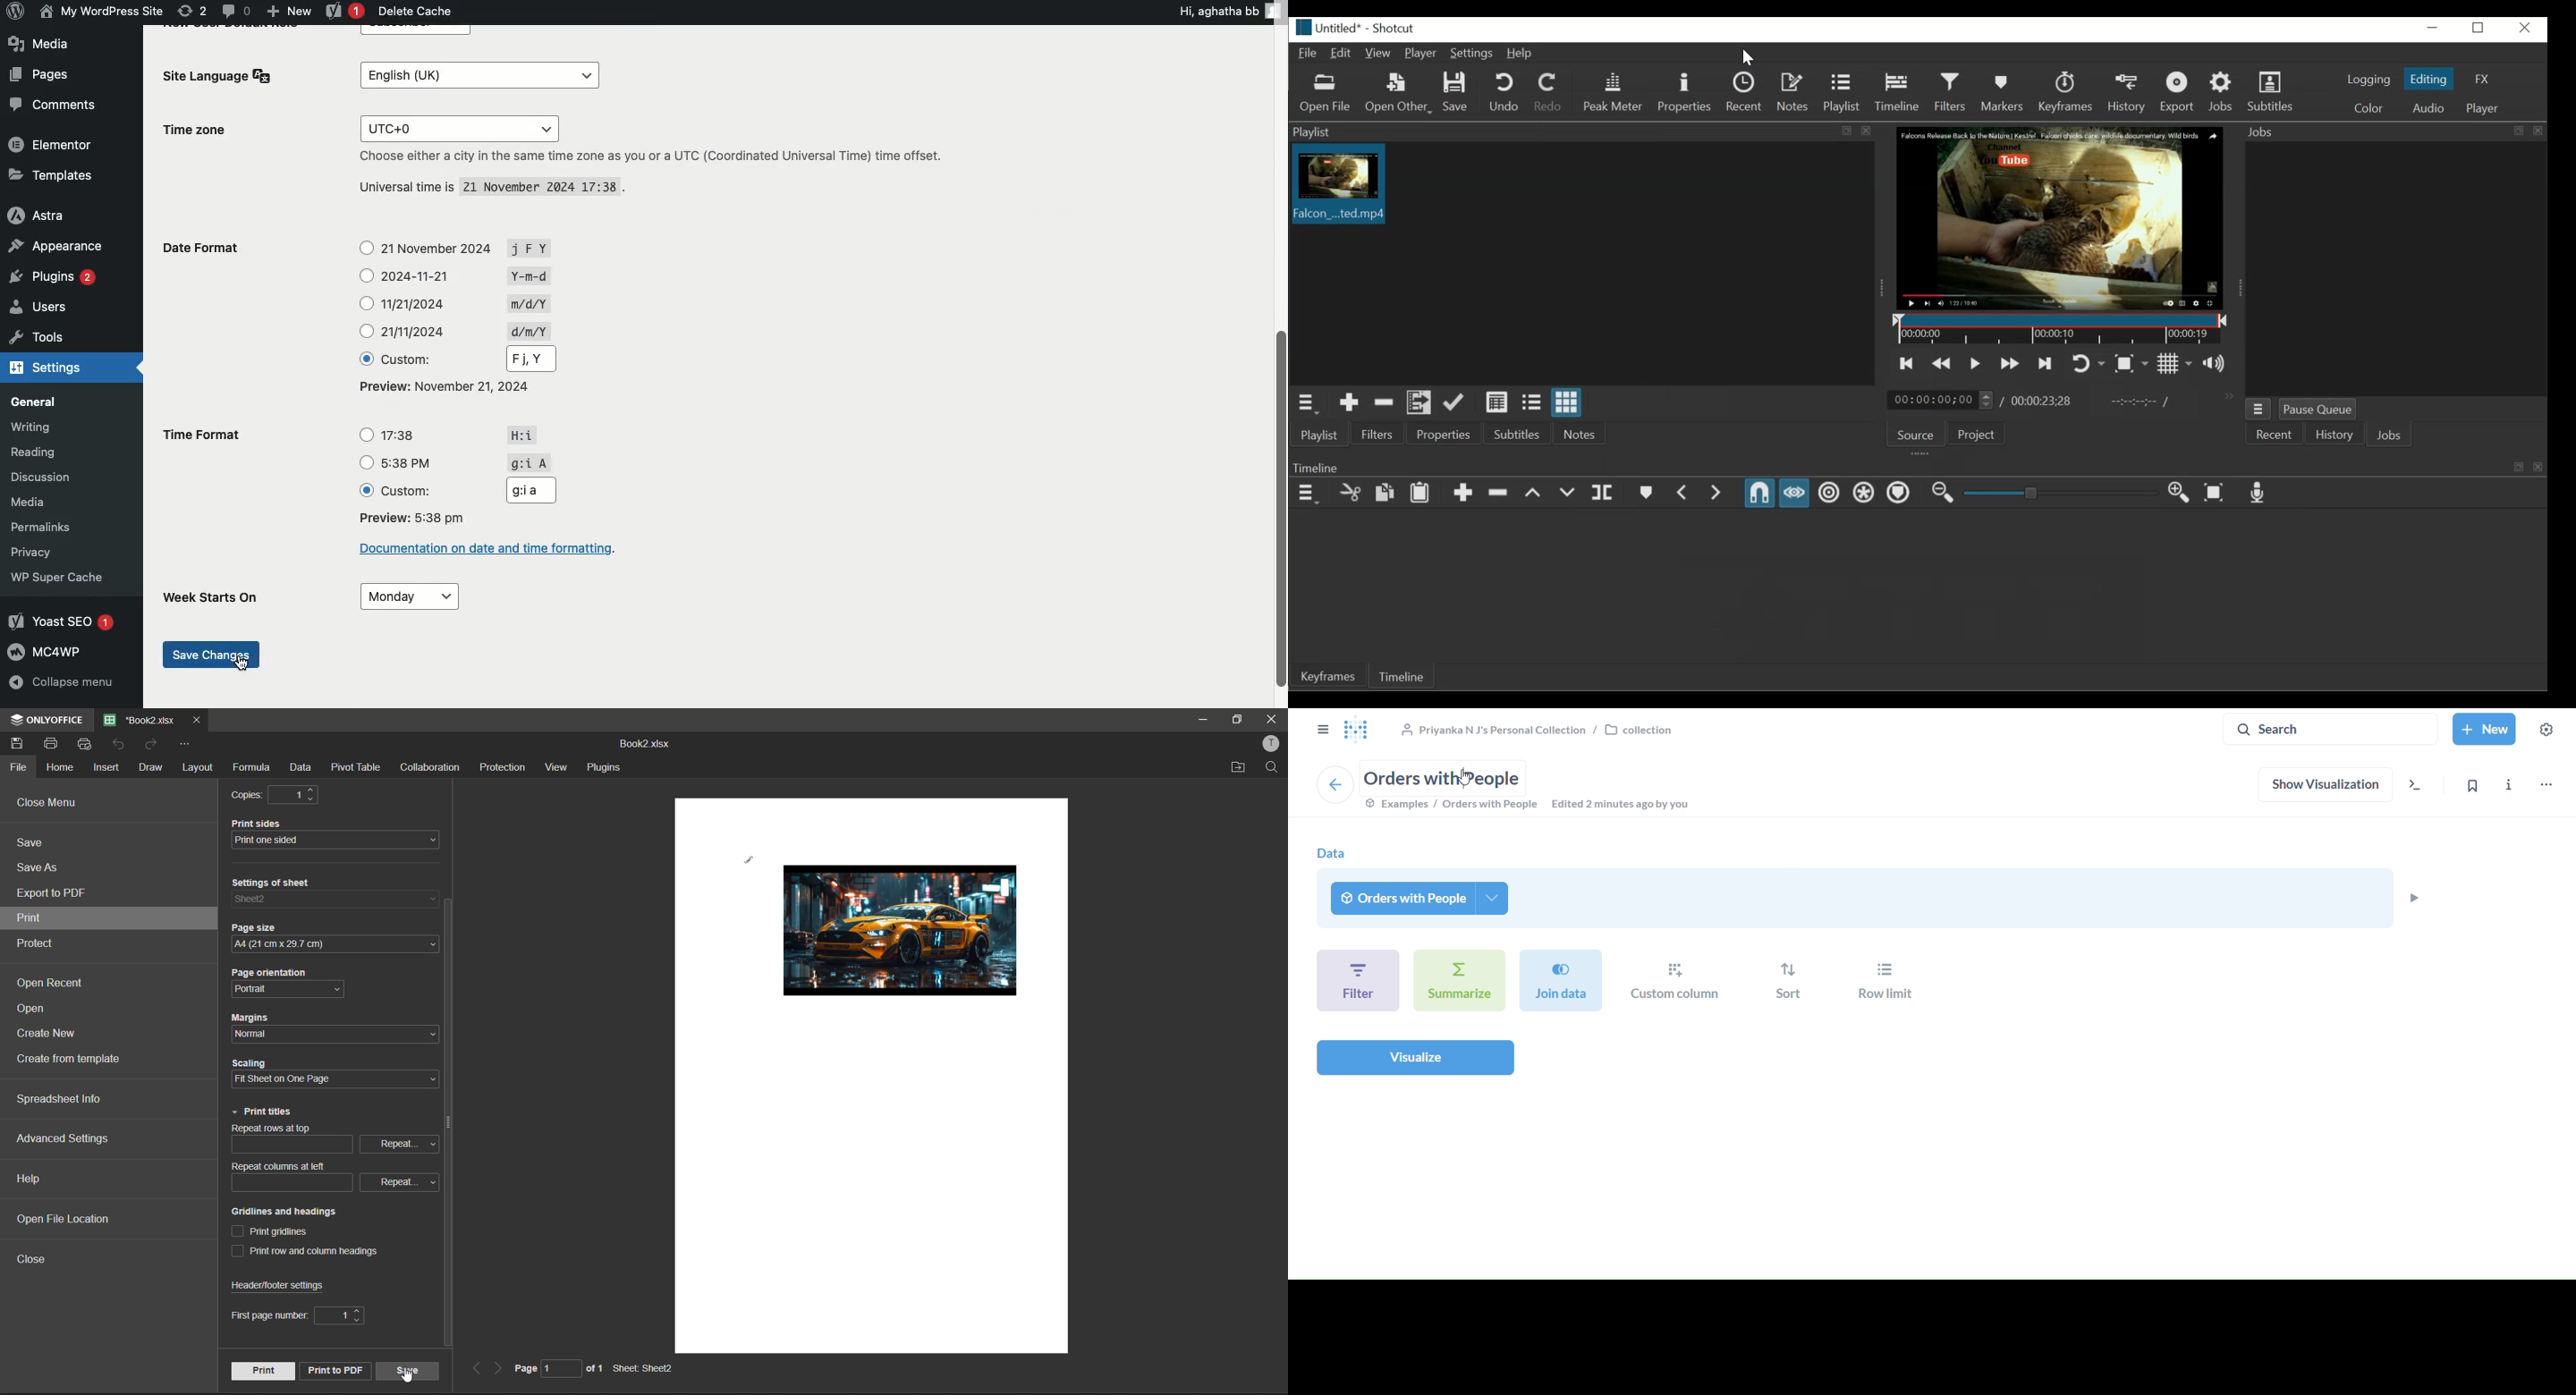  Describe the element at coordinates (283, 1286) in the screenshot. I see `header/footer settings` at that location.